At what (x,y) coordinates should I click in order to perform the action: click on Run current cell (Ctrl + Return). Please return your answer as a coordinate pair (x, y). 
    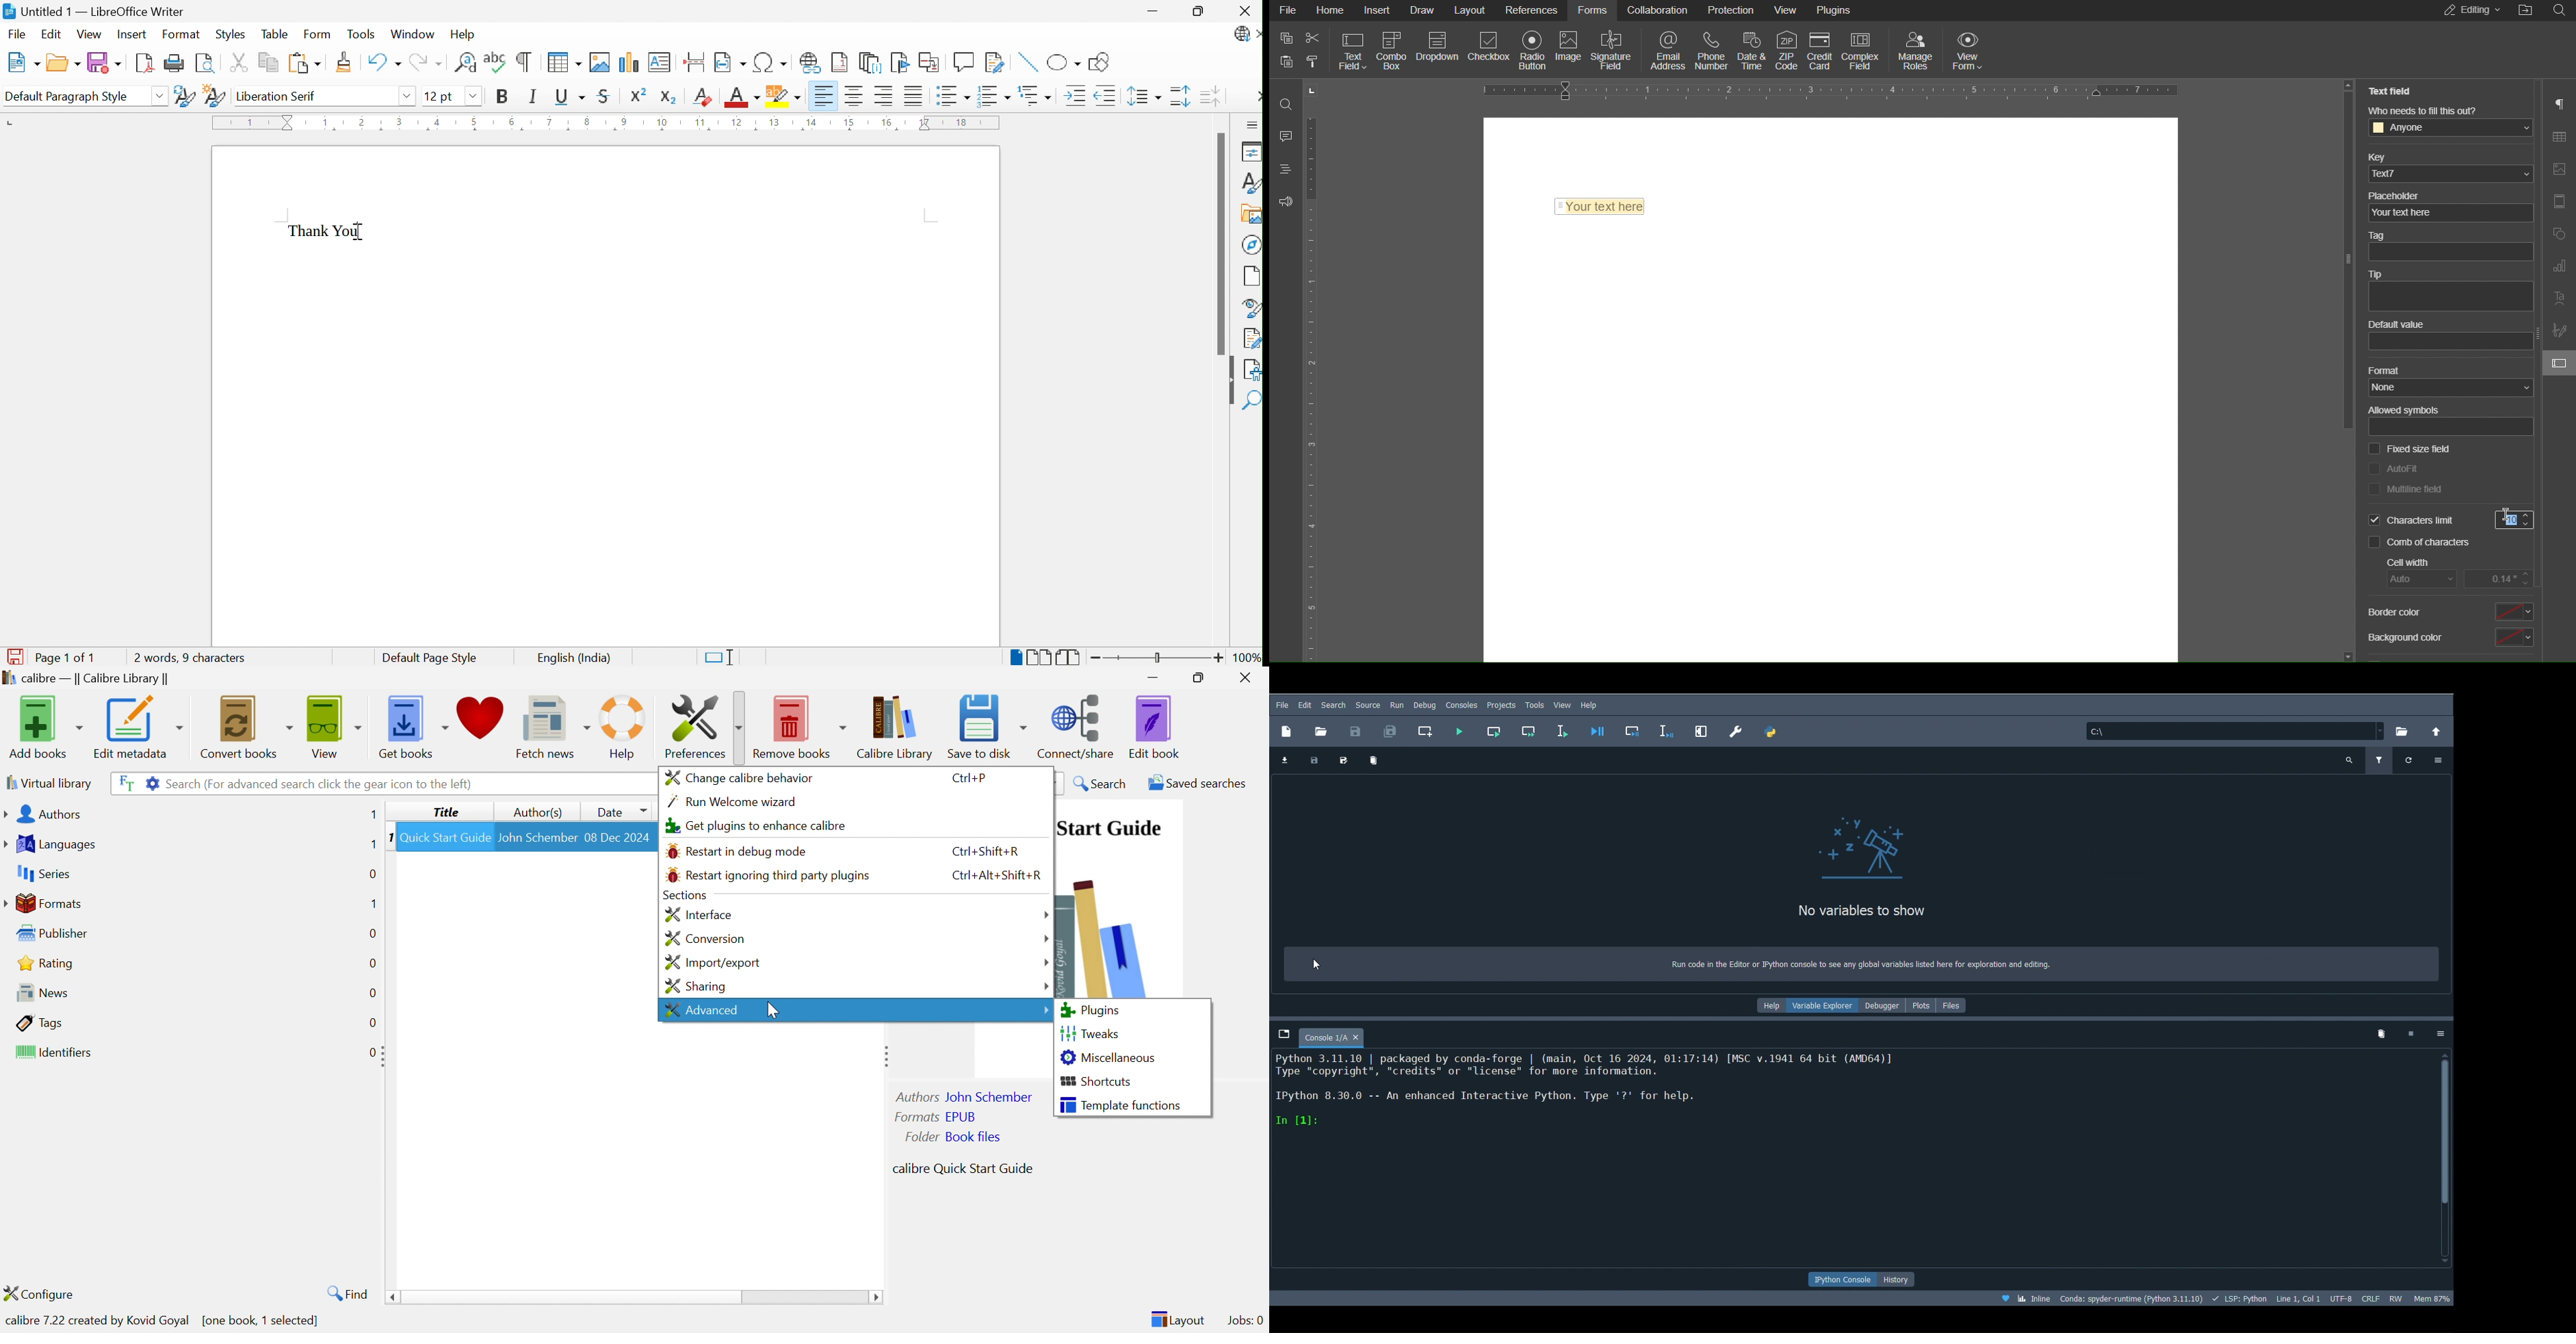
    Looking at the image, I should click on (1493, 732).